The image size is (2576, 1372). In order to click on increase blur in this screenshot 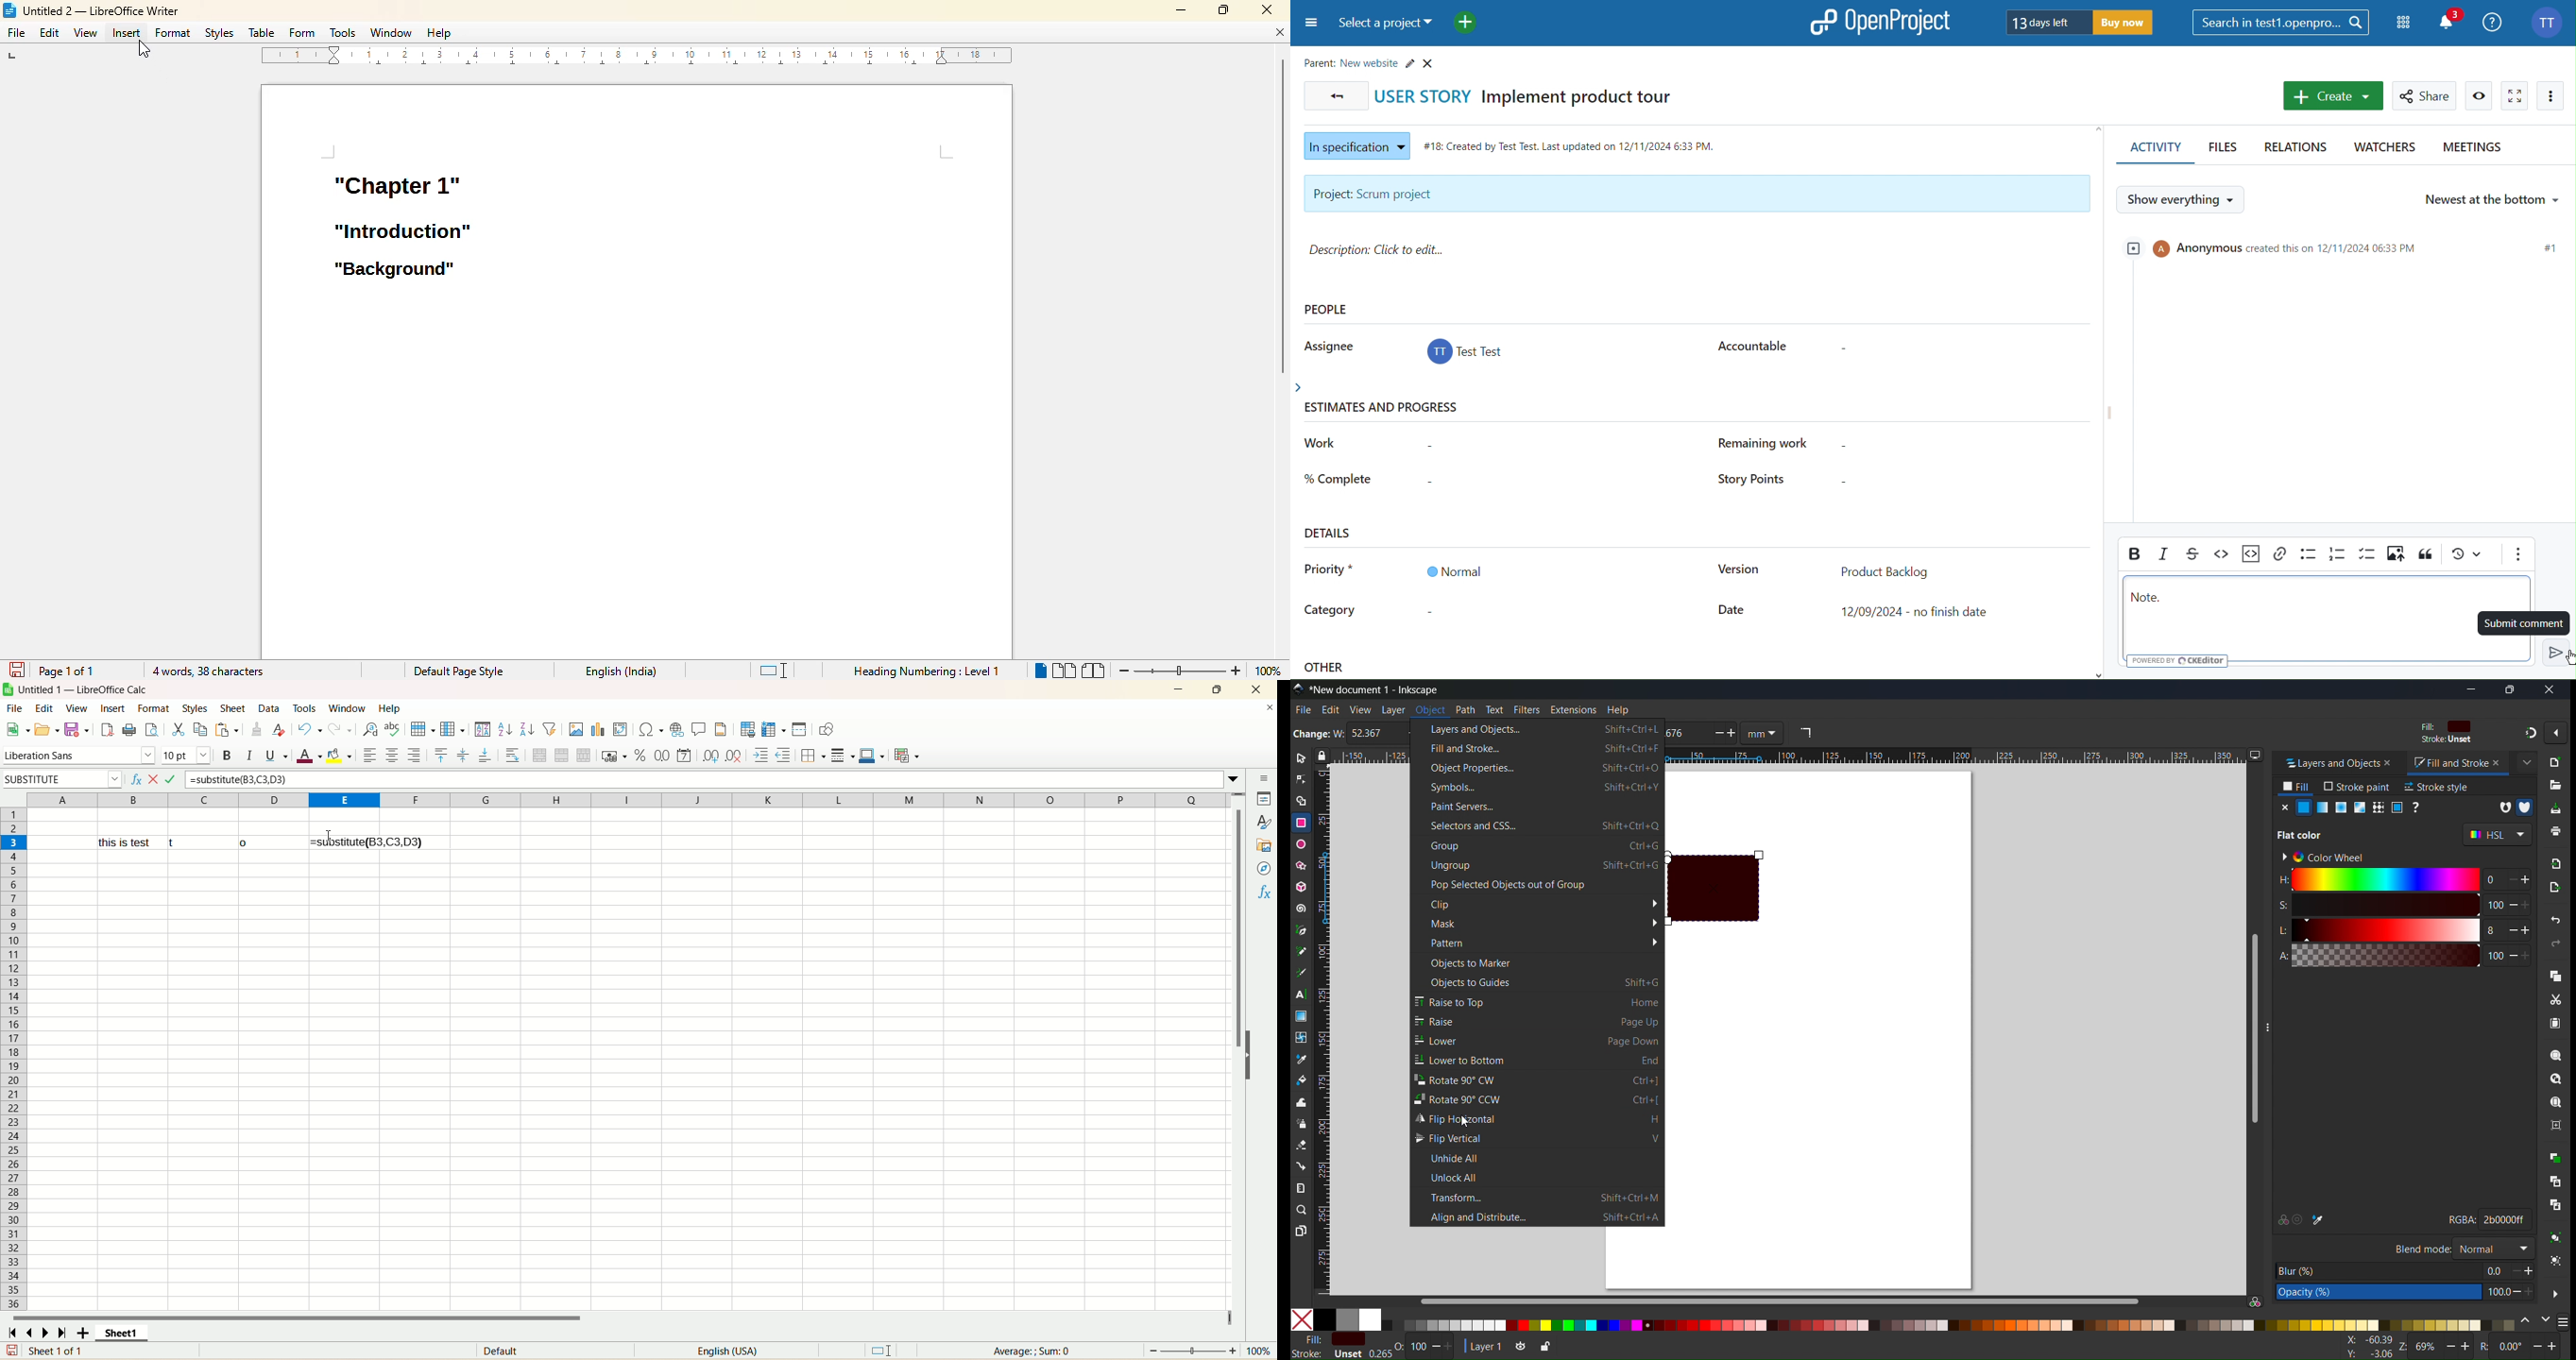, I will do `click(2529, 1270)`.